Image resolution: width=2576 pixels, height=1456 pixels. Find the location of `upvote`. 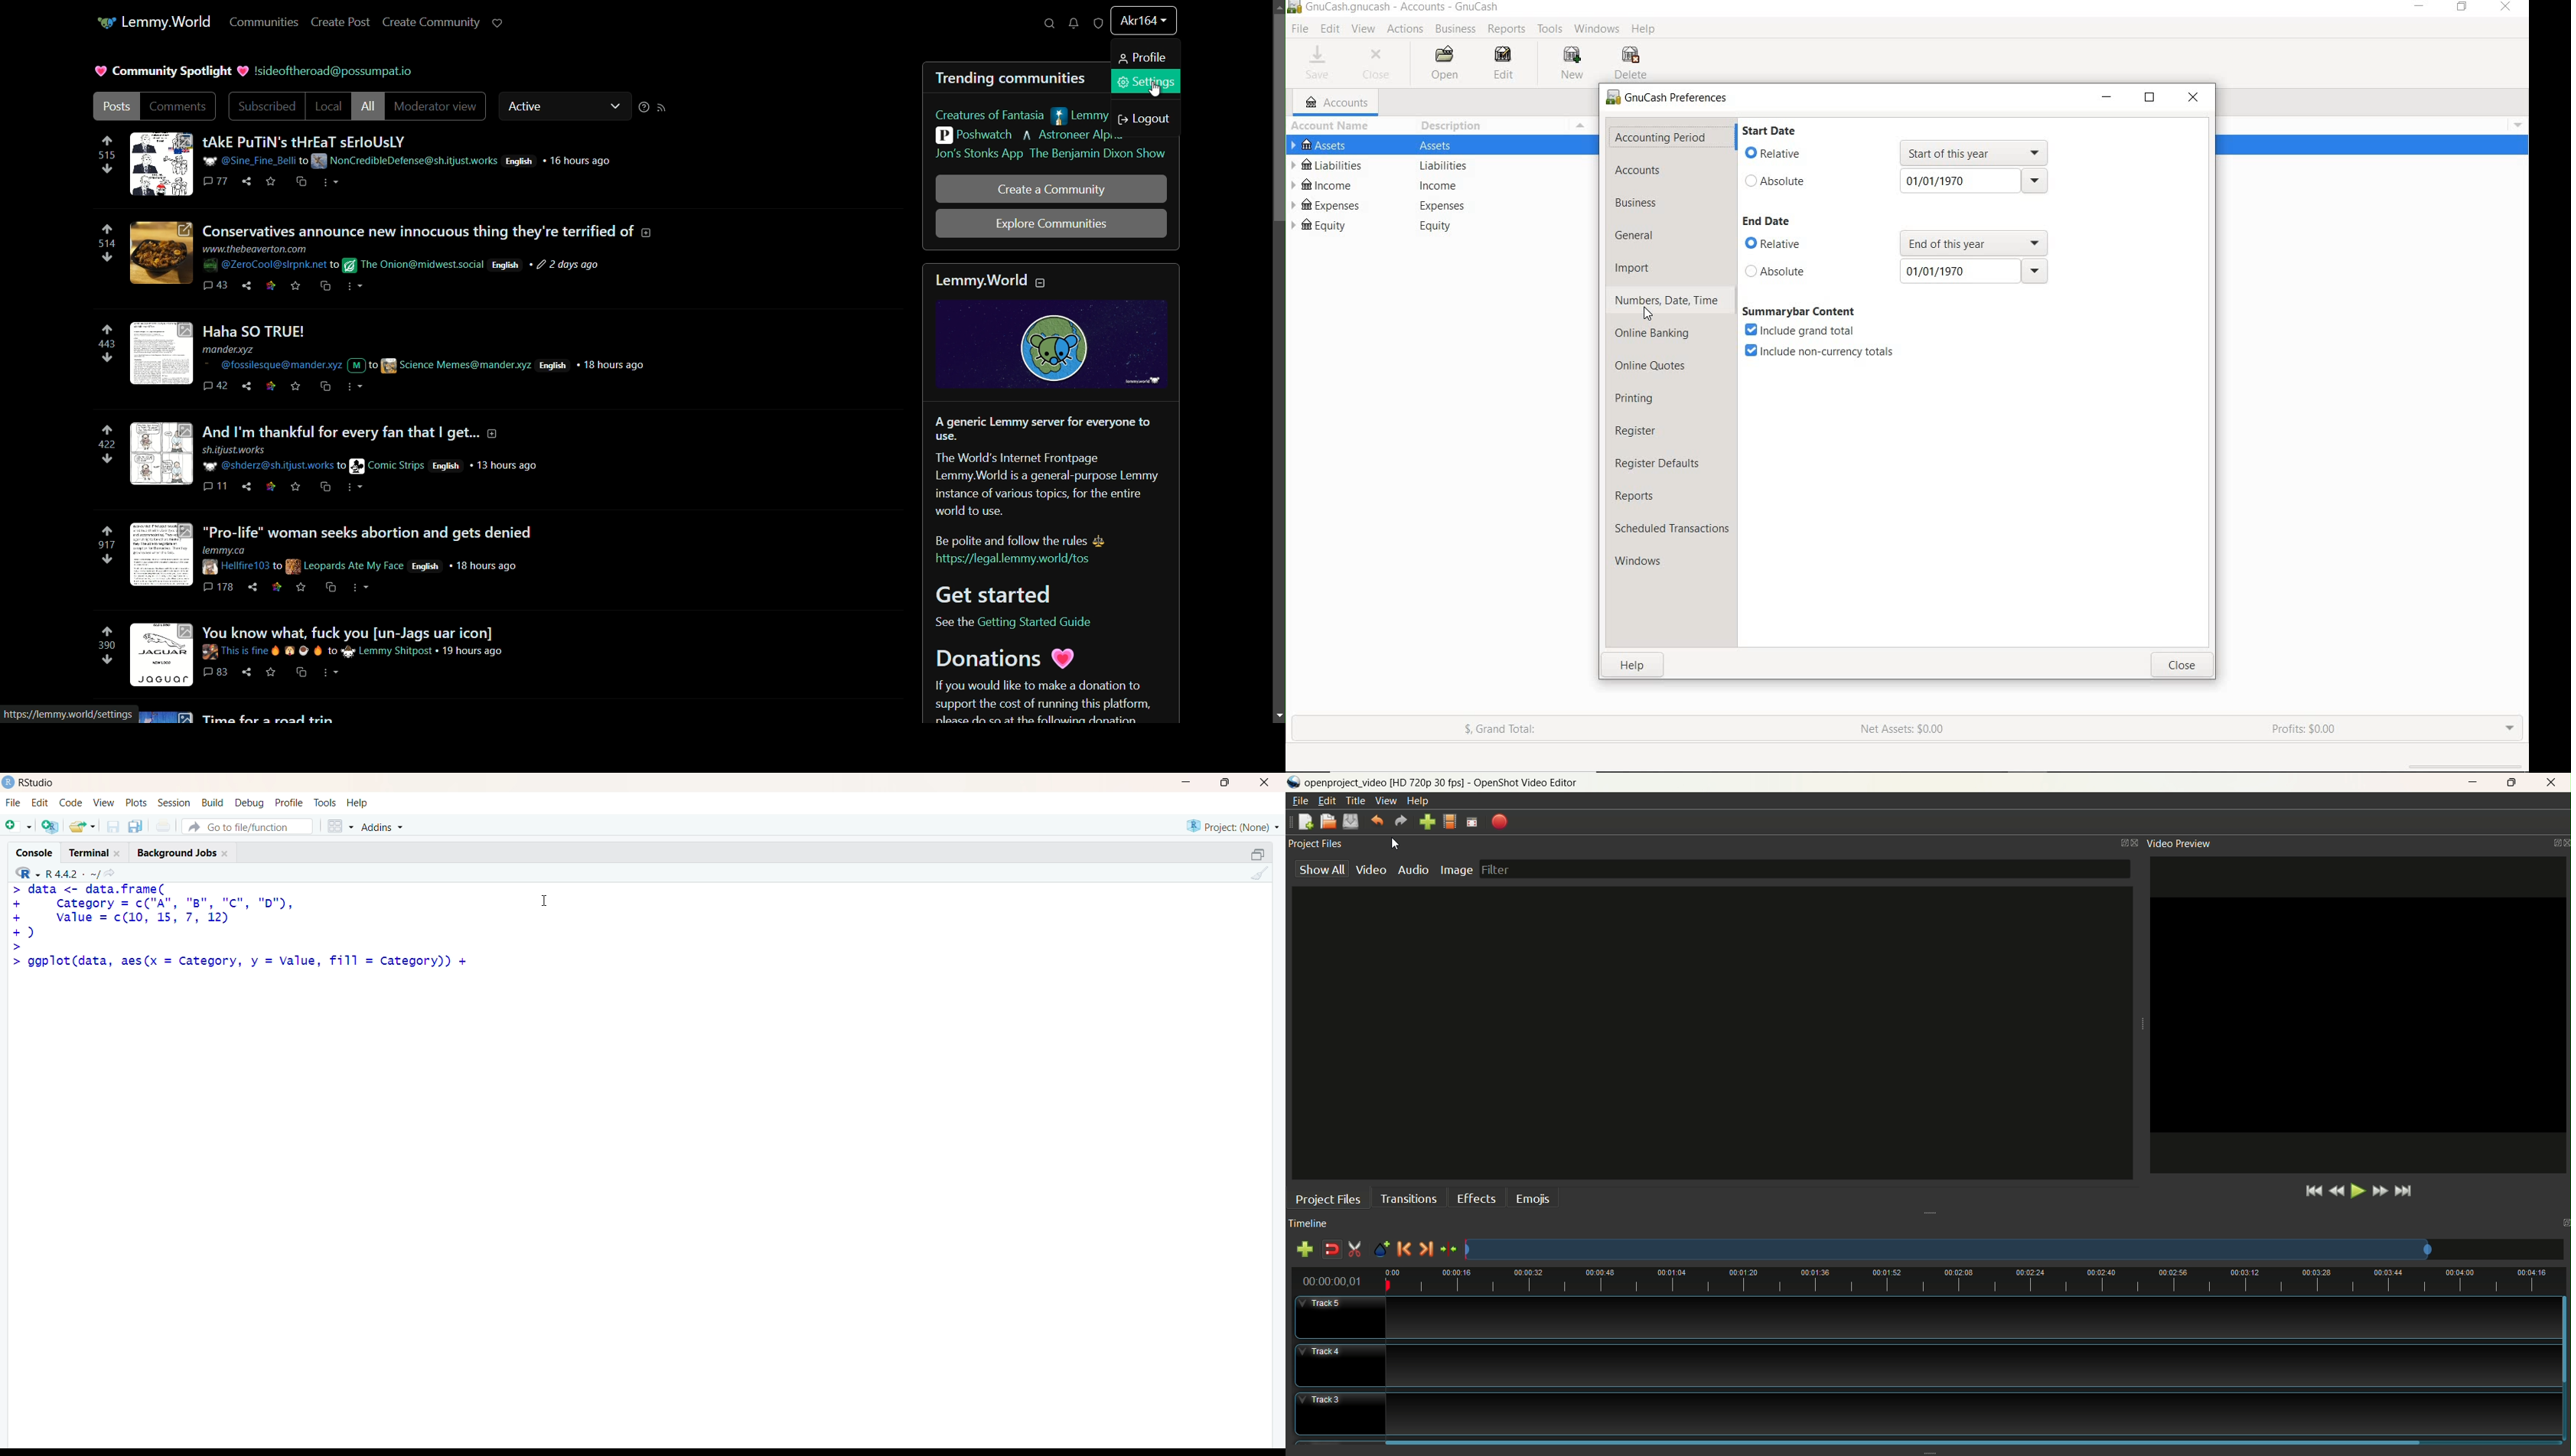

upvote is located at coordinates (107, 331).